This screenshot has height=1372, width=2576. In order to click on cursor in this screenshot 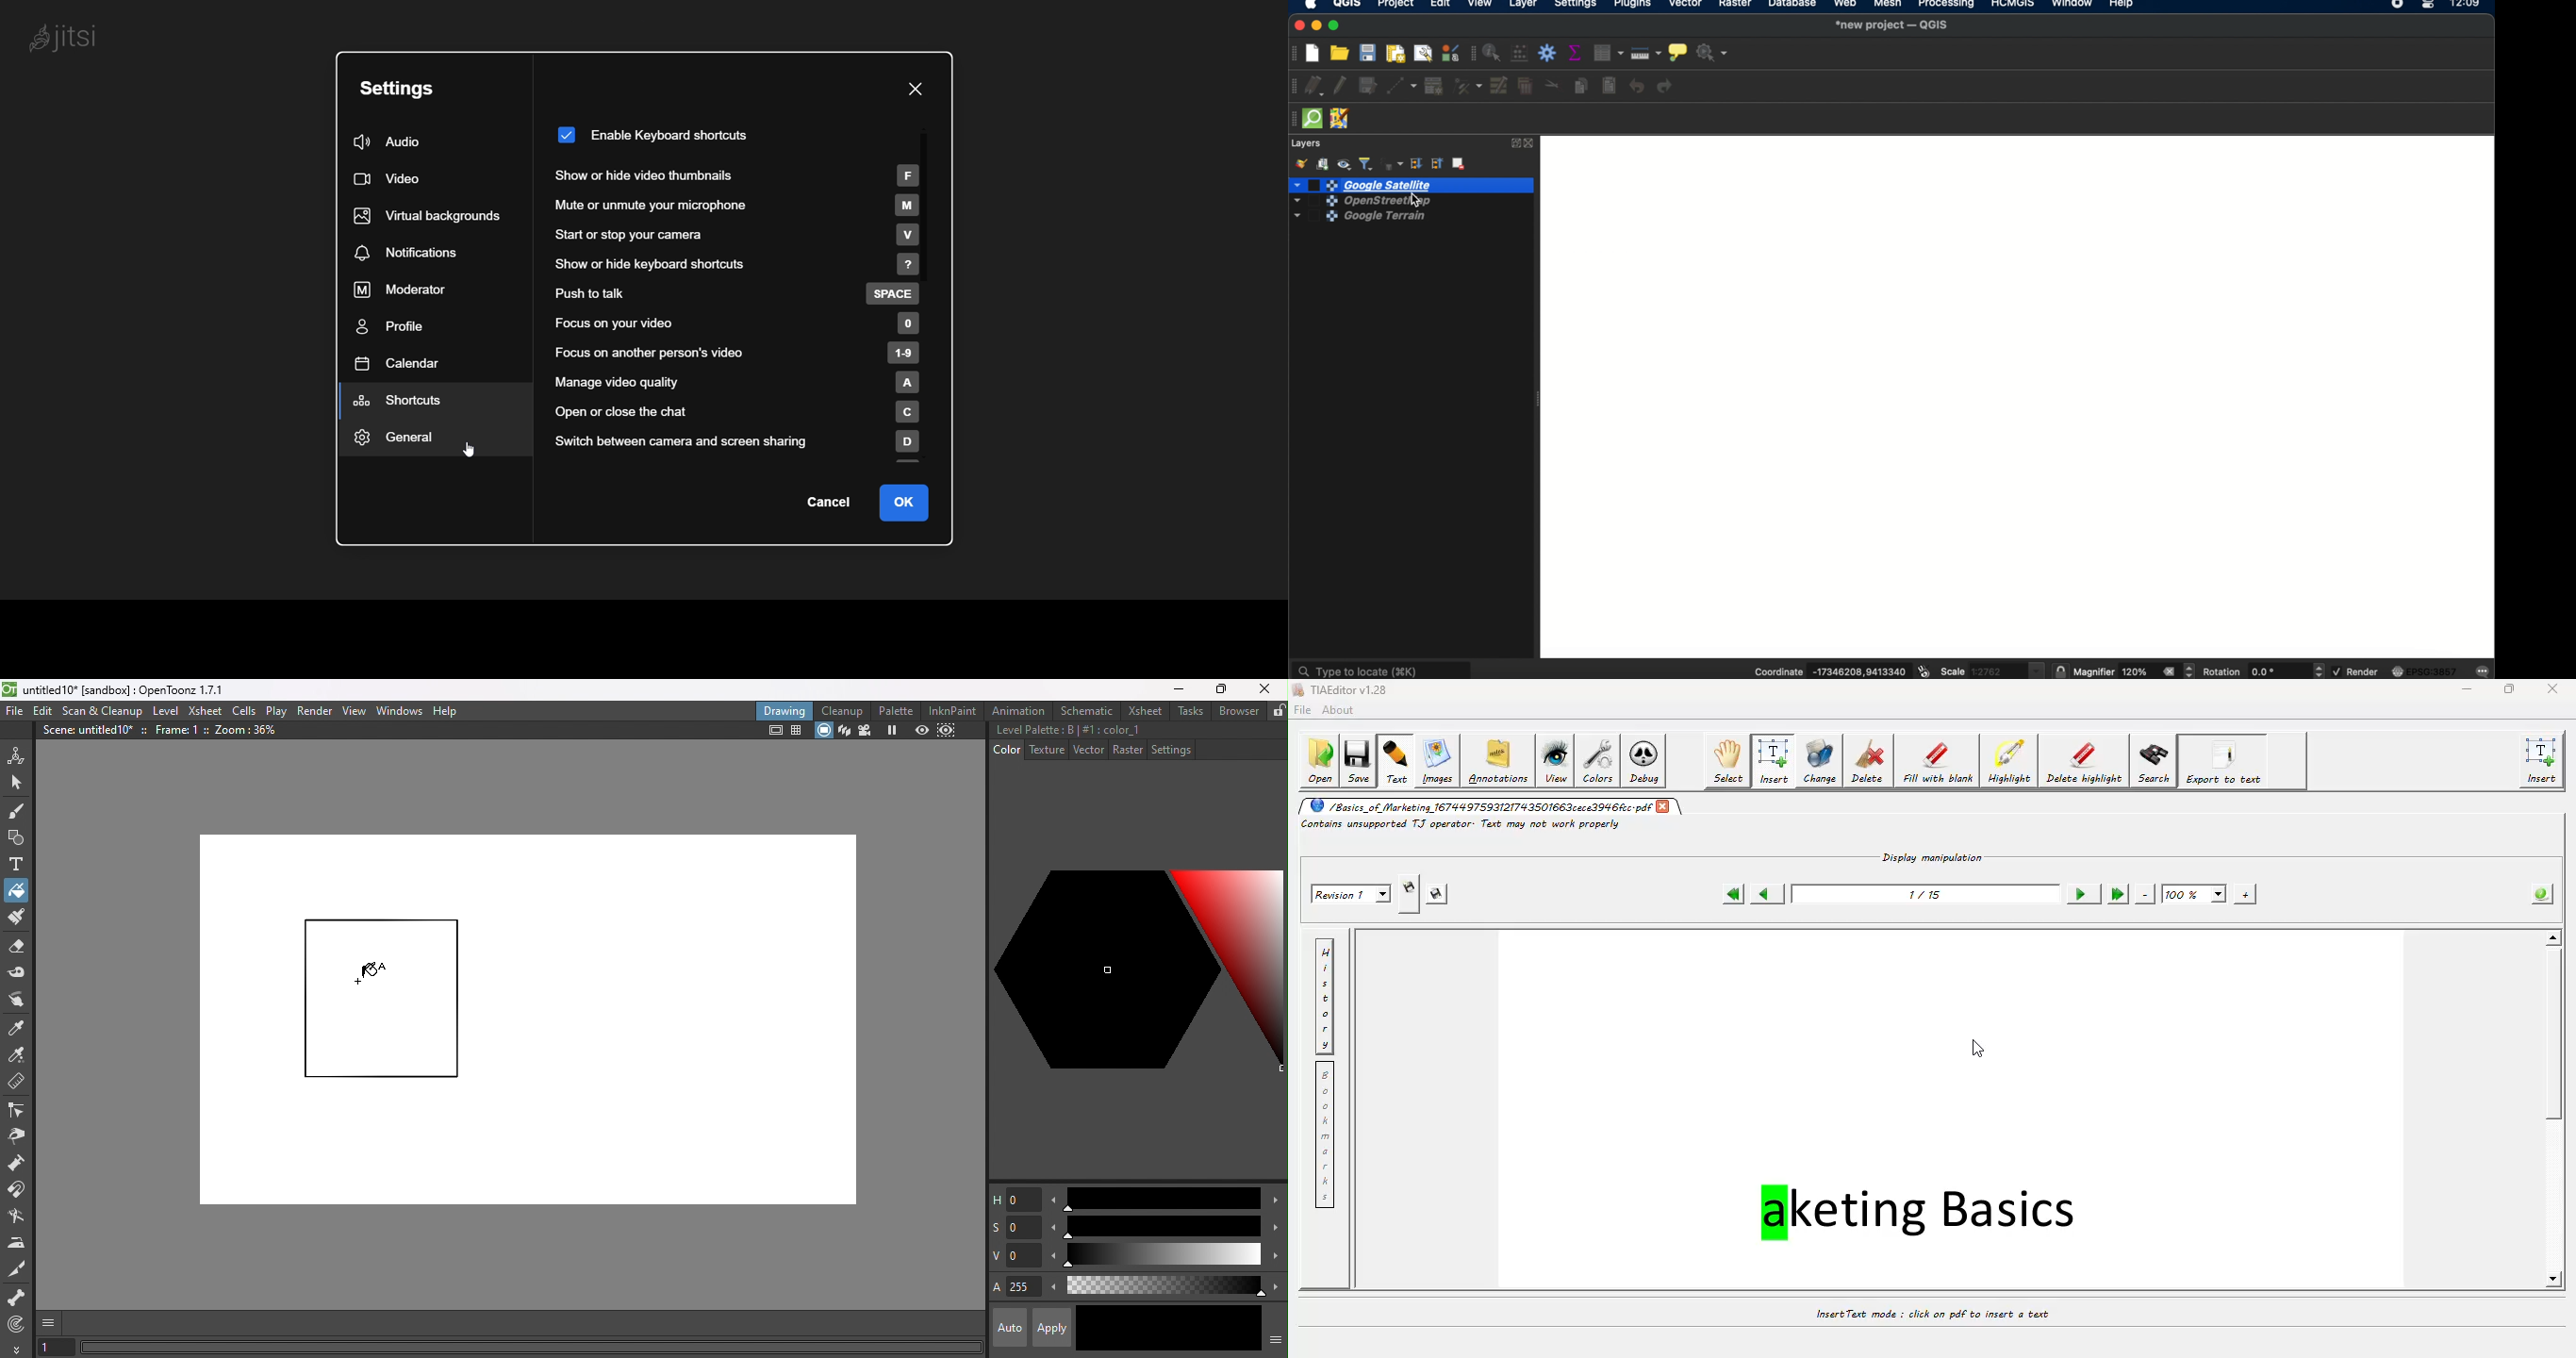, I will do `click(370, 970)`.